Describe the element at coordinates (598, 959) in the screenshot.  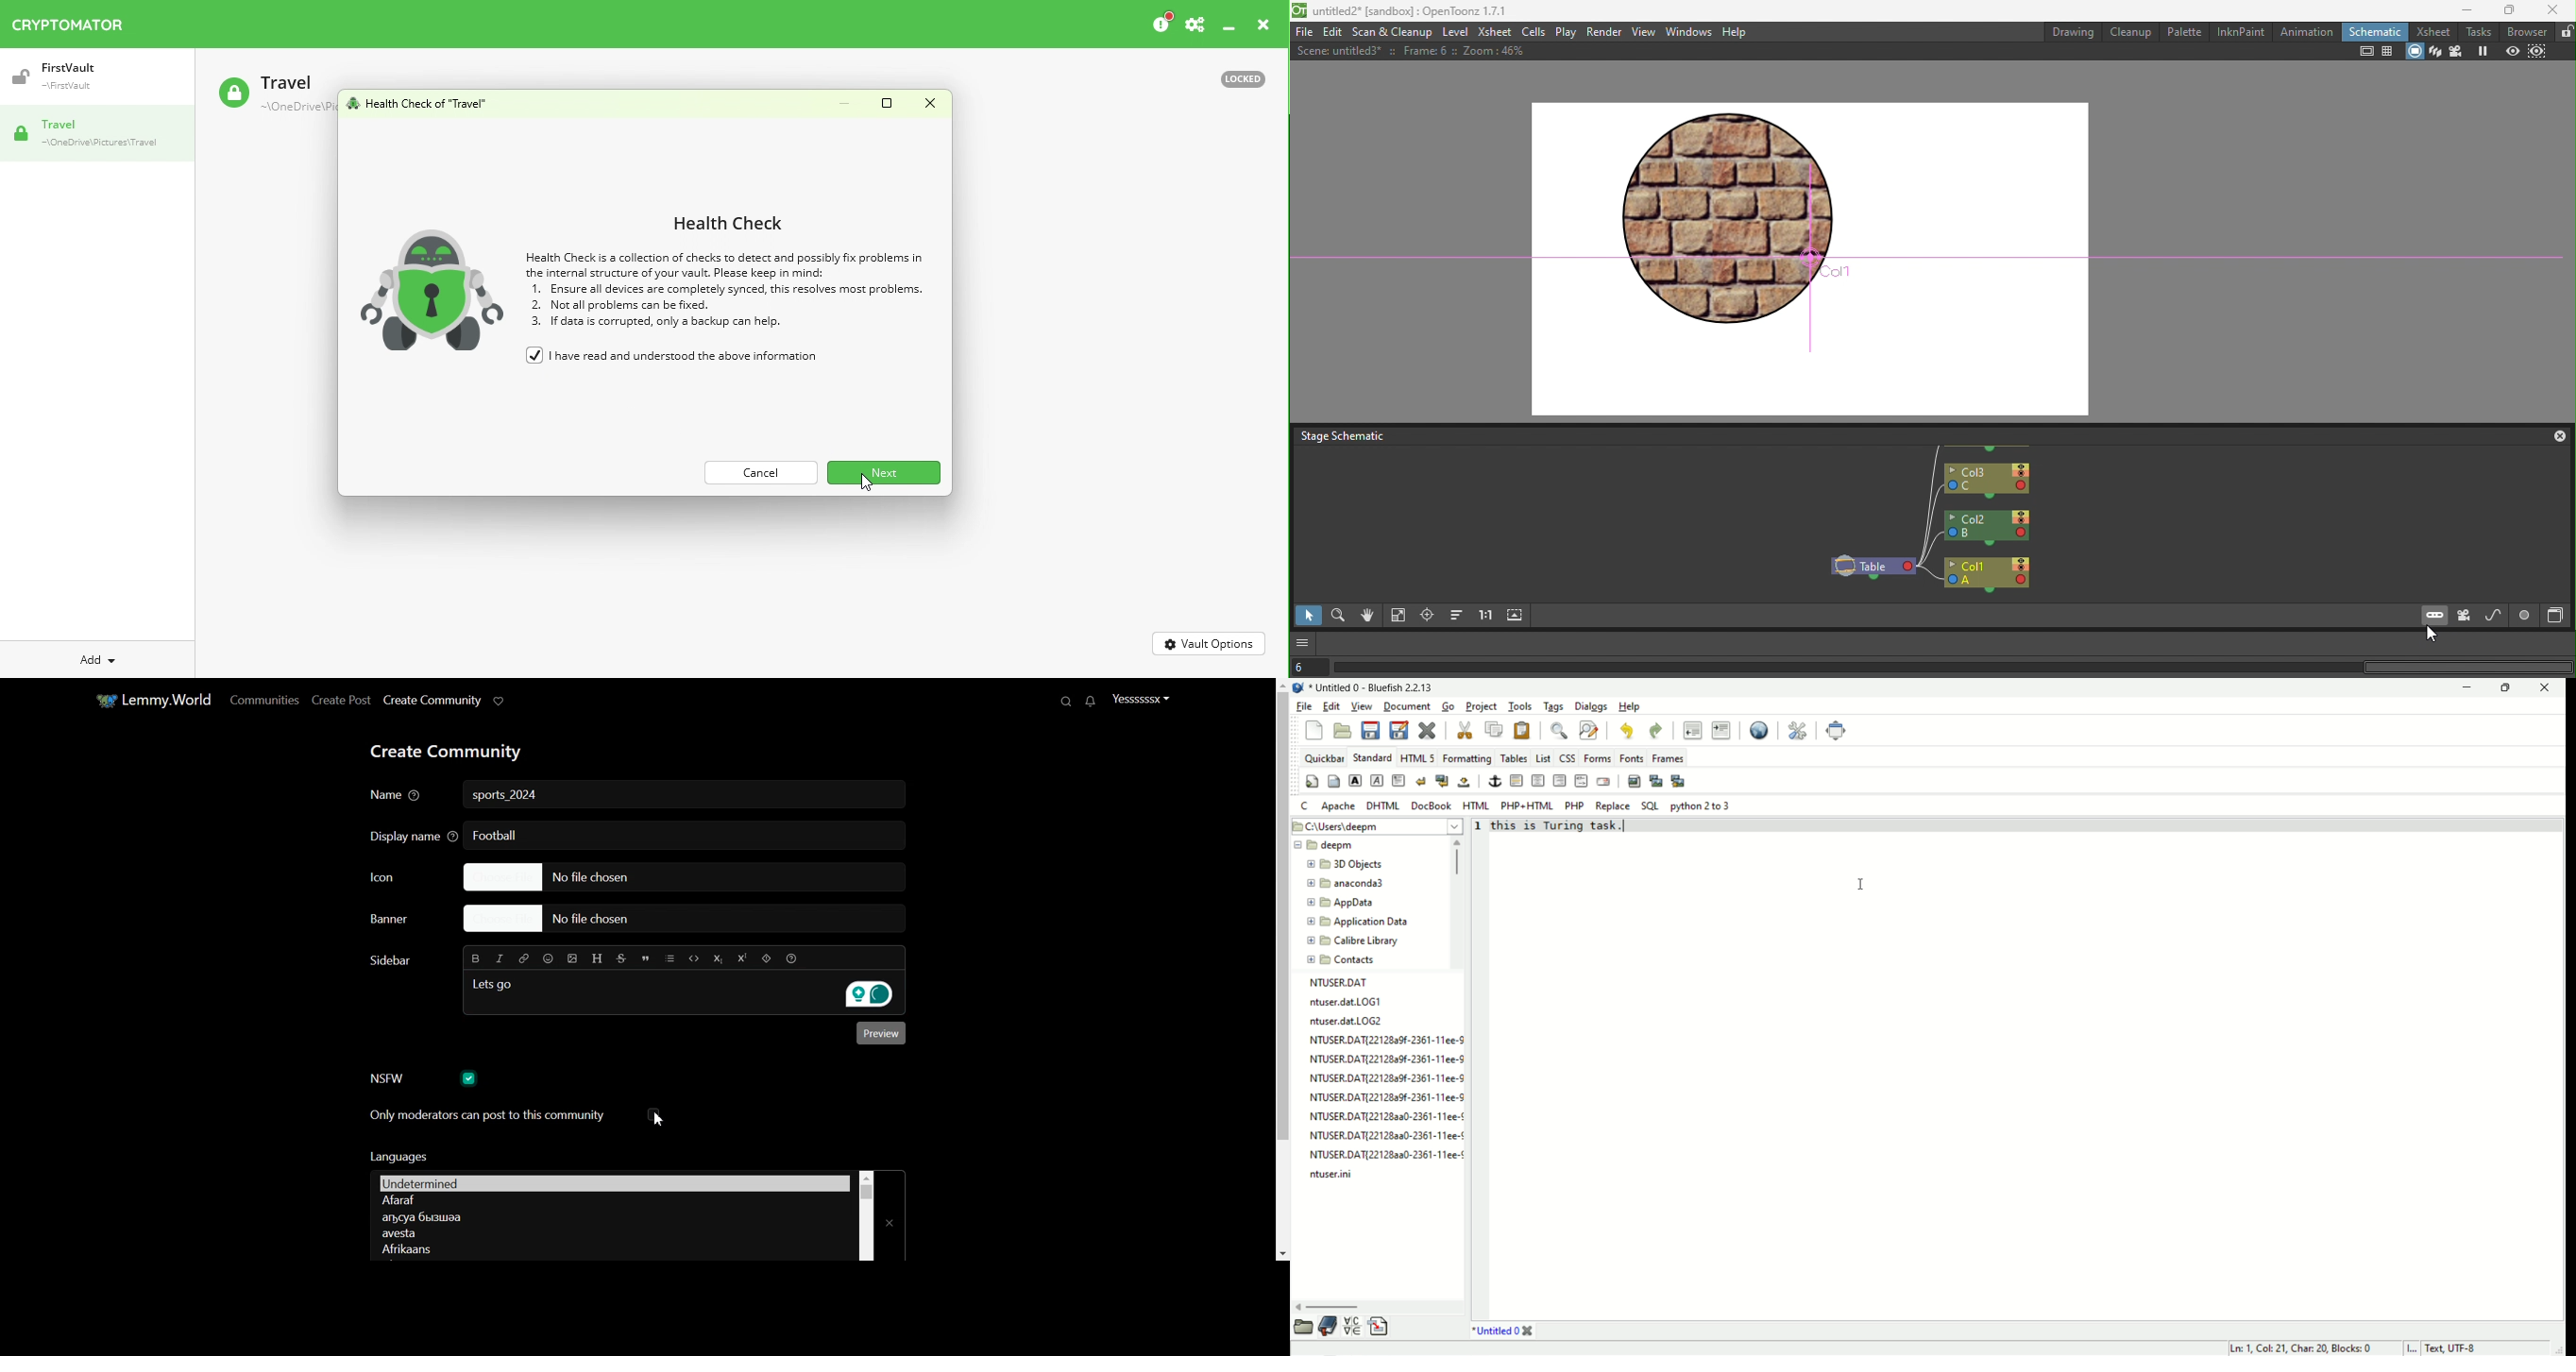
I see `Header` at that location.